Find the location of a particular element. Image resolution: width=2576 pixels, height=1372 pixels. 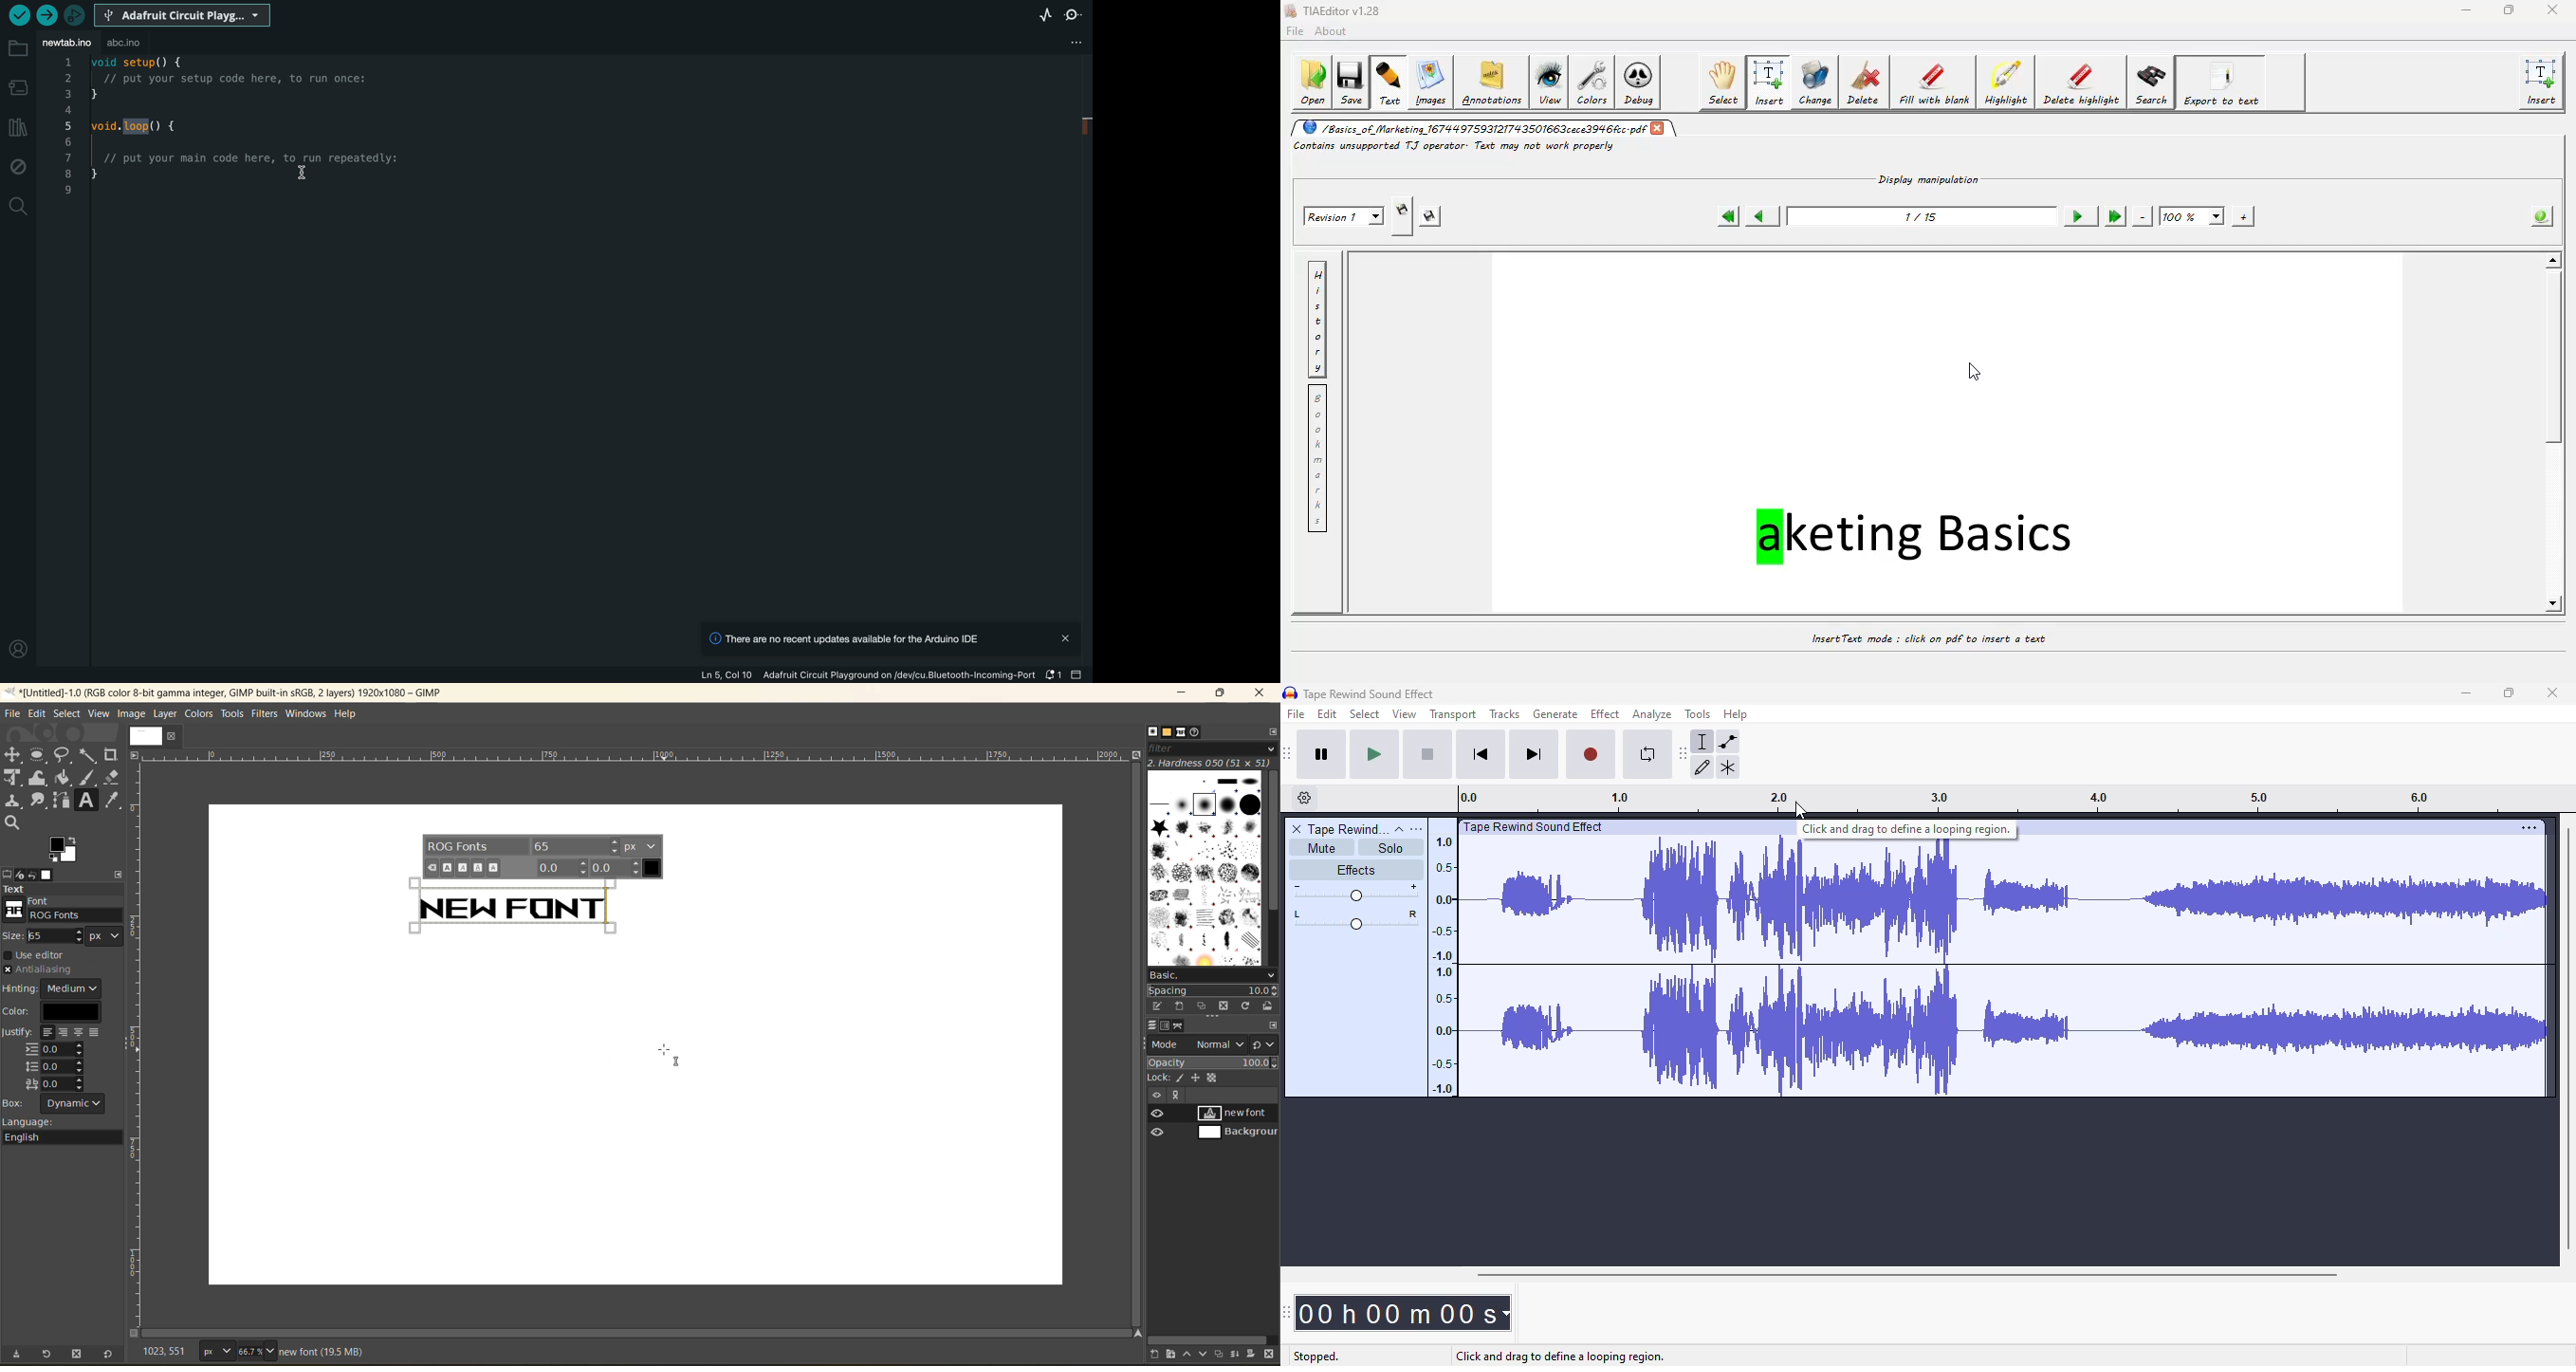

effect is located at coordinates (1605, 714).